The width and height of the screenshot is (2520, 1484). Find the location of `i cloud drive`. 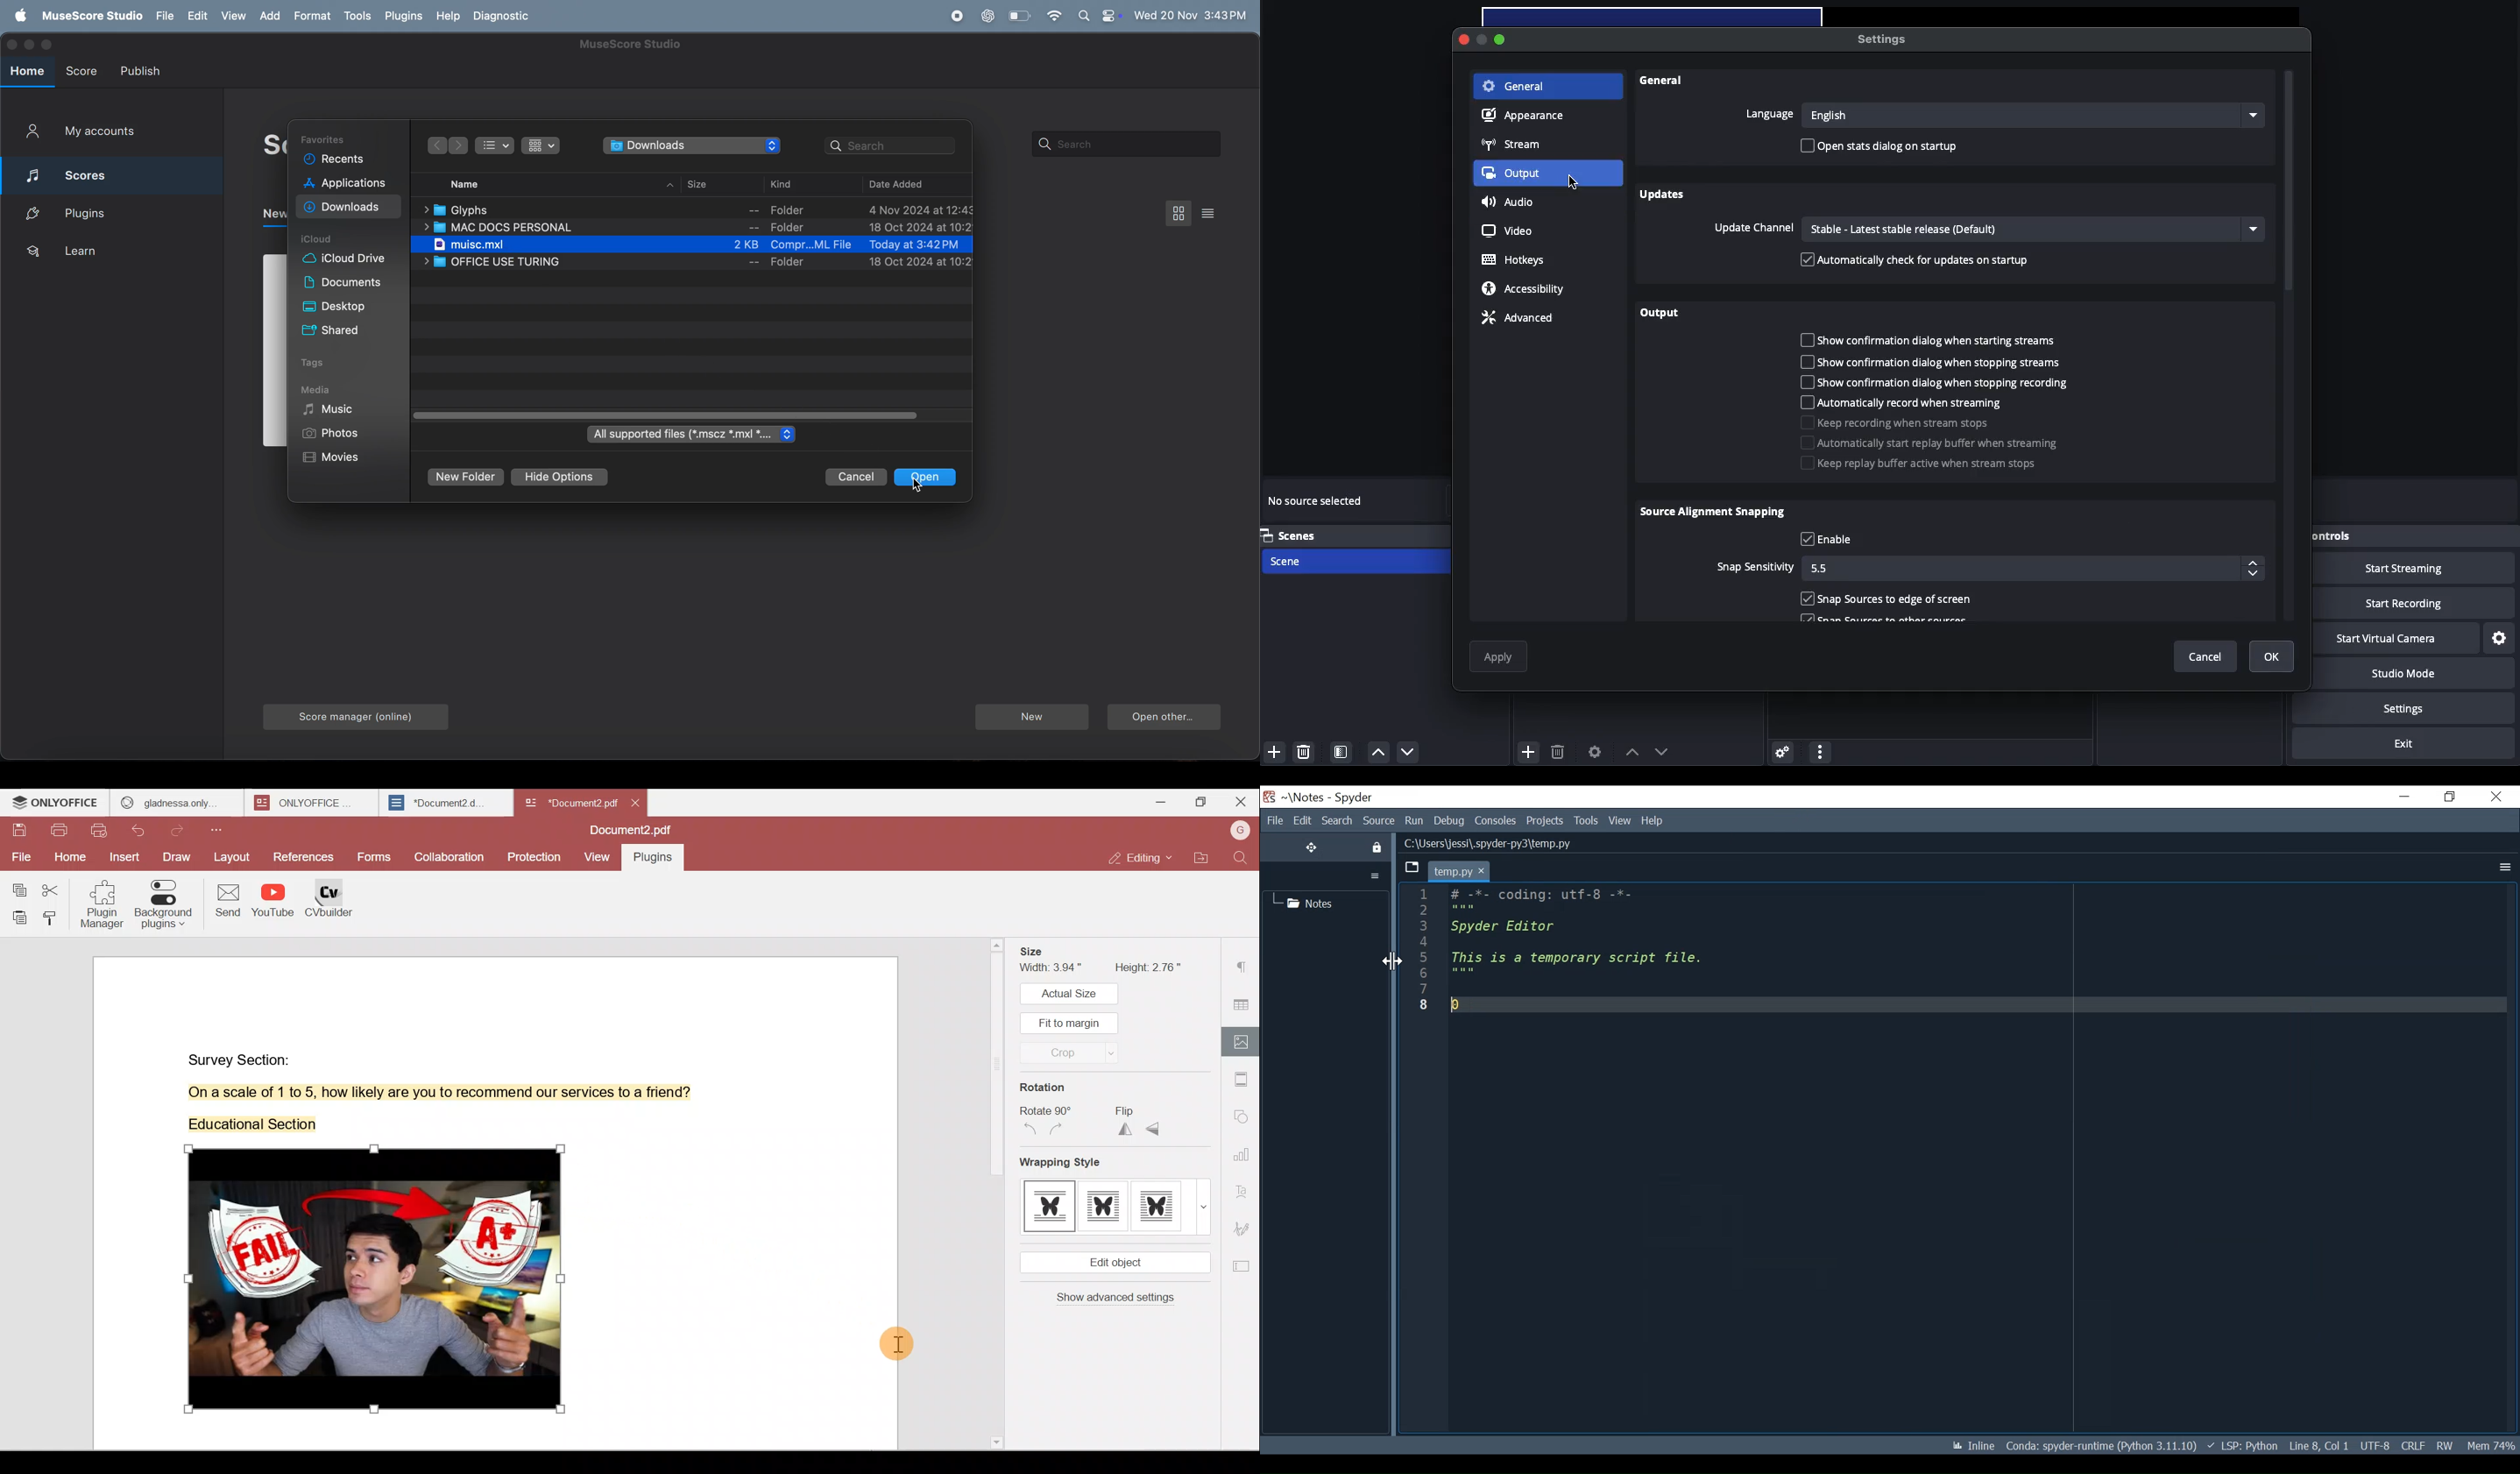

i cloud drive is located at coordinates (351, 261).